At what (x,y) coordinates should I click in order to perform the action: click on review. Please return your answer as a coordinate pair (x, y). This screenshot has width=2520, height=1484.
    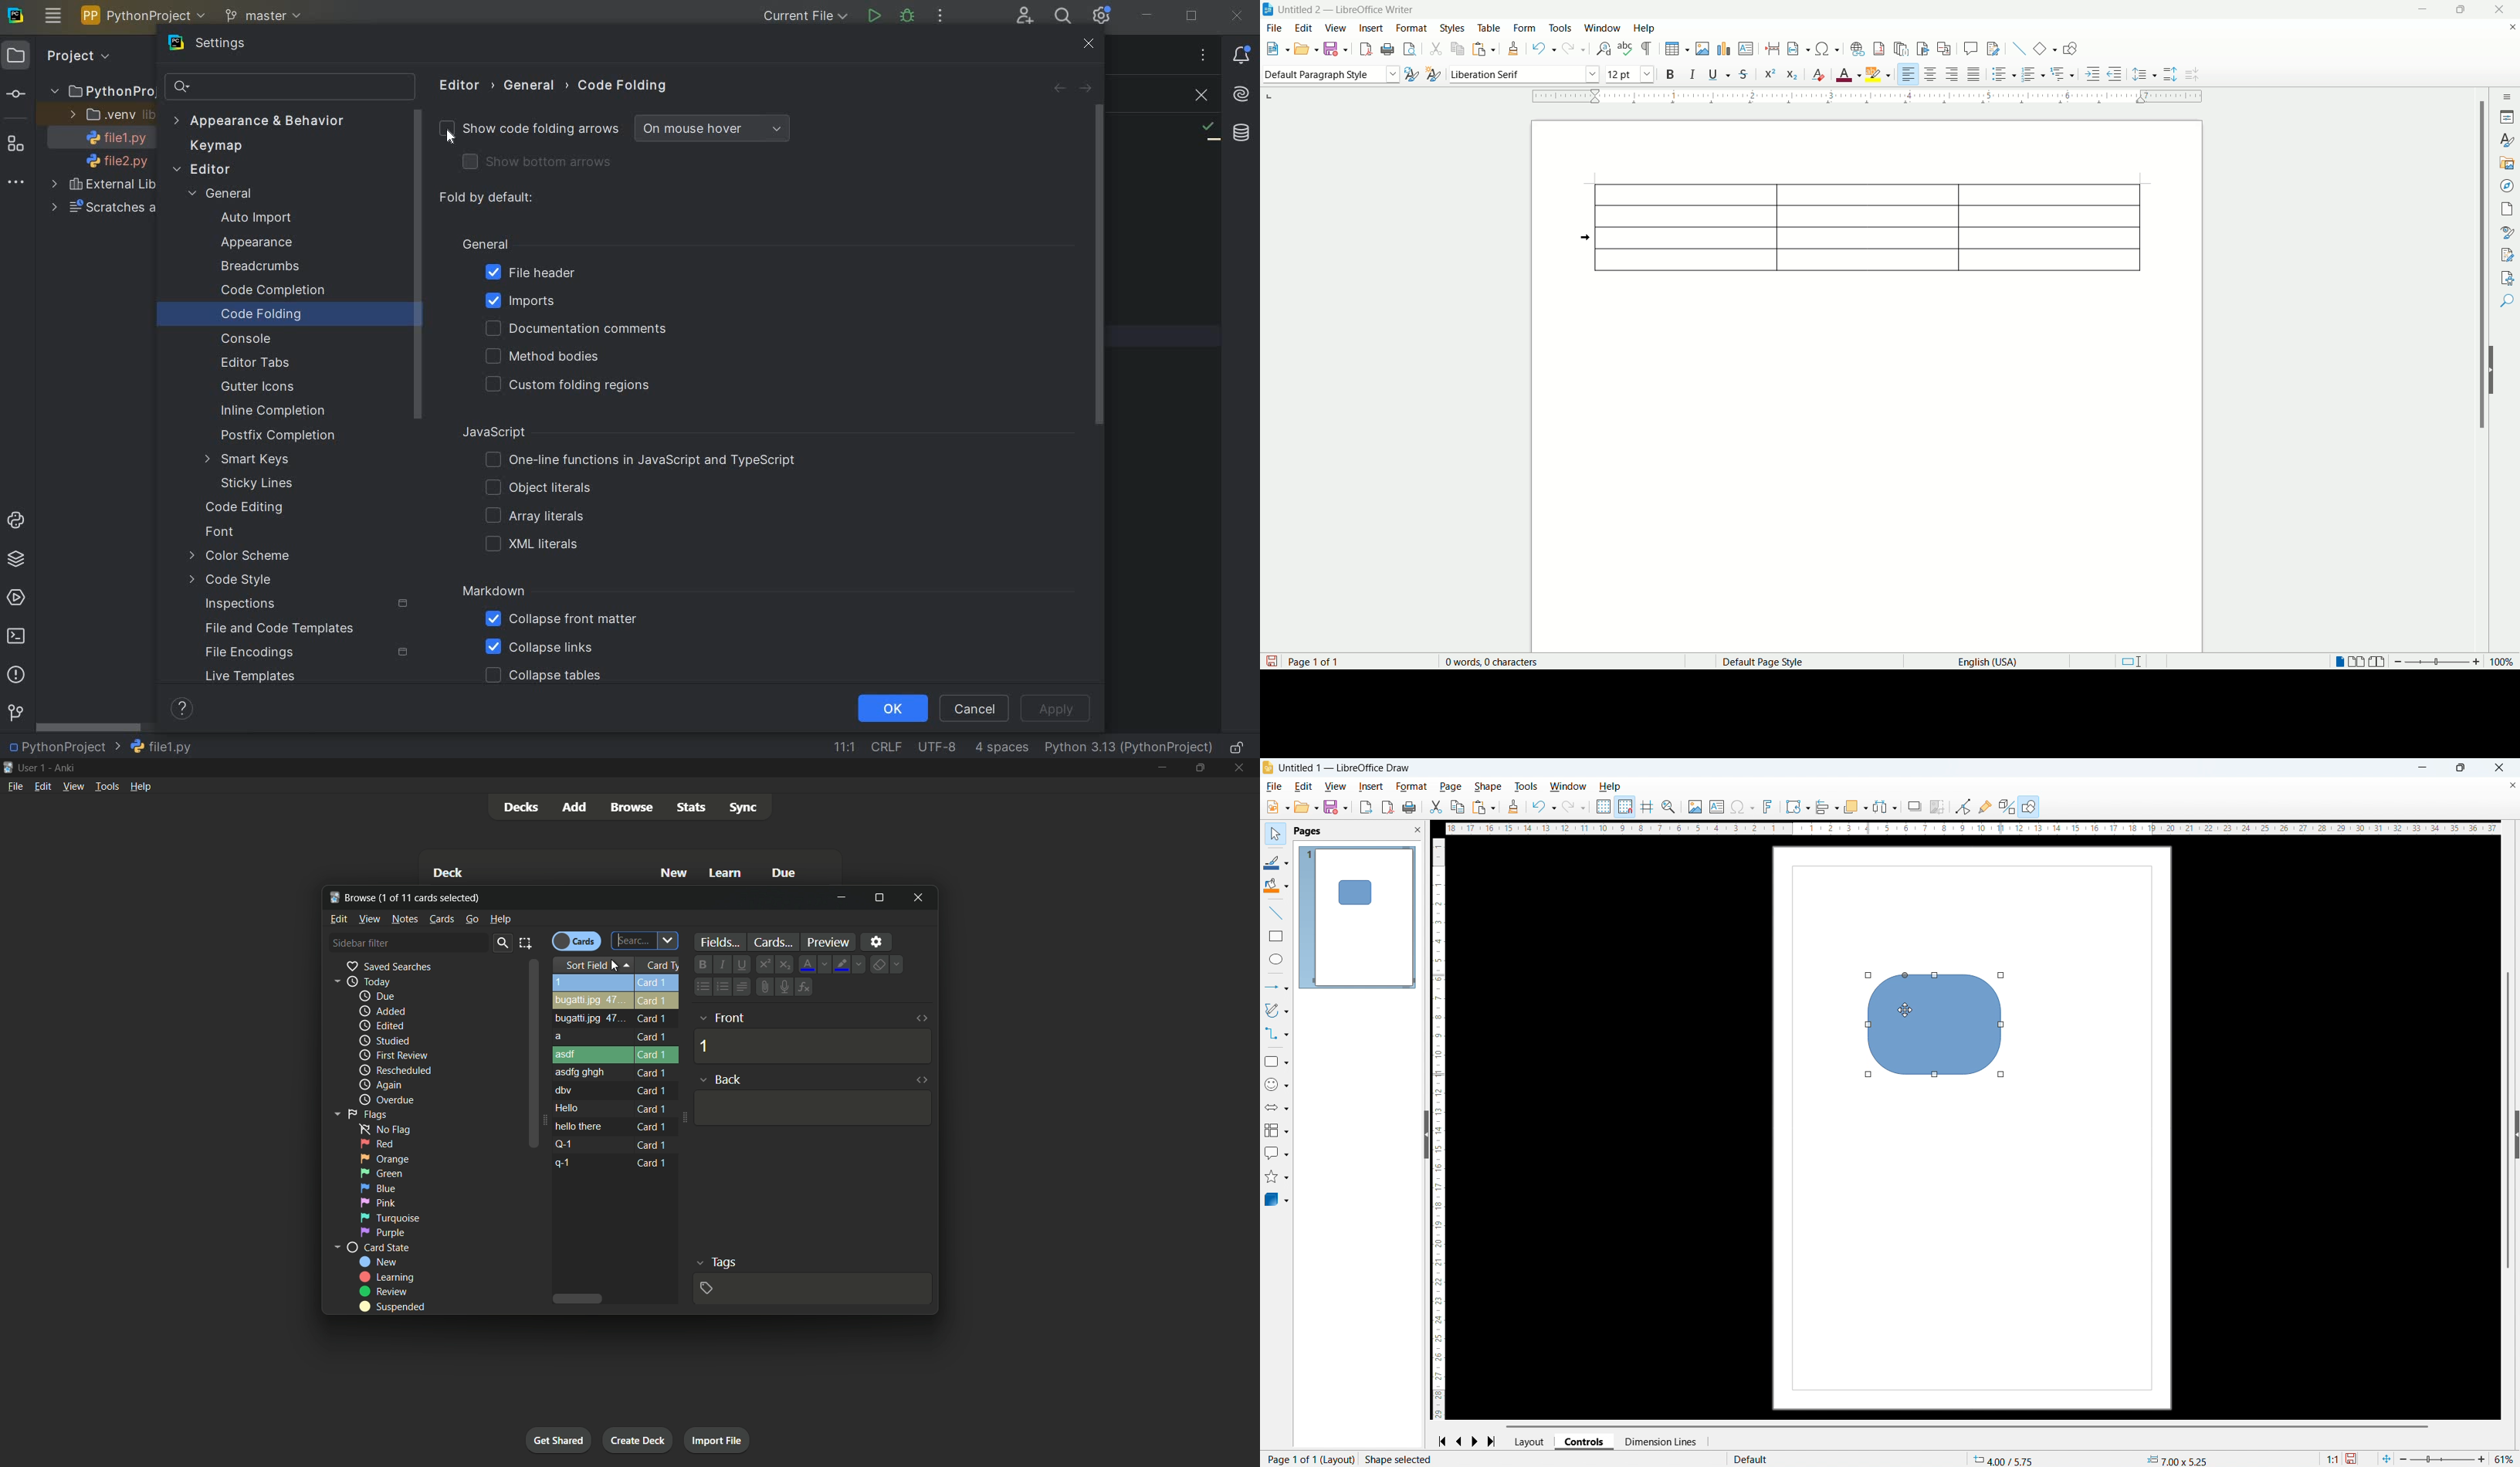
    Looking at the image, I should click on (387, 1292).